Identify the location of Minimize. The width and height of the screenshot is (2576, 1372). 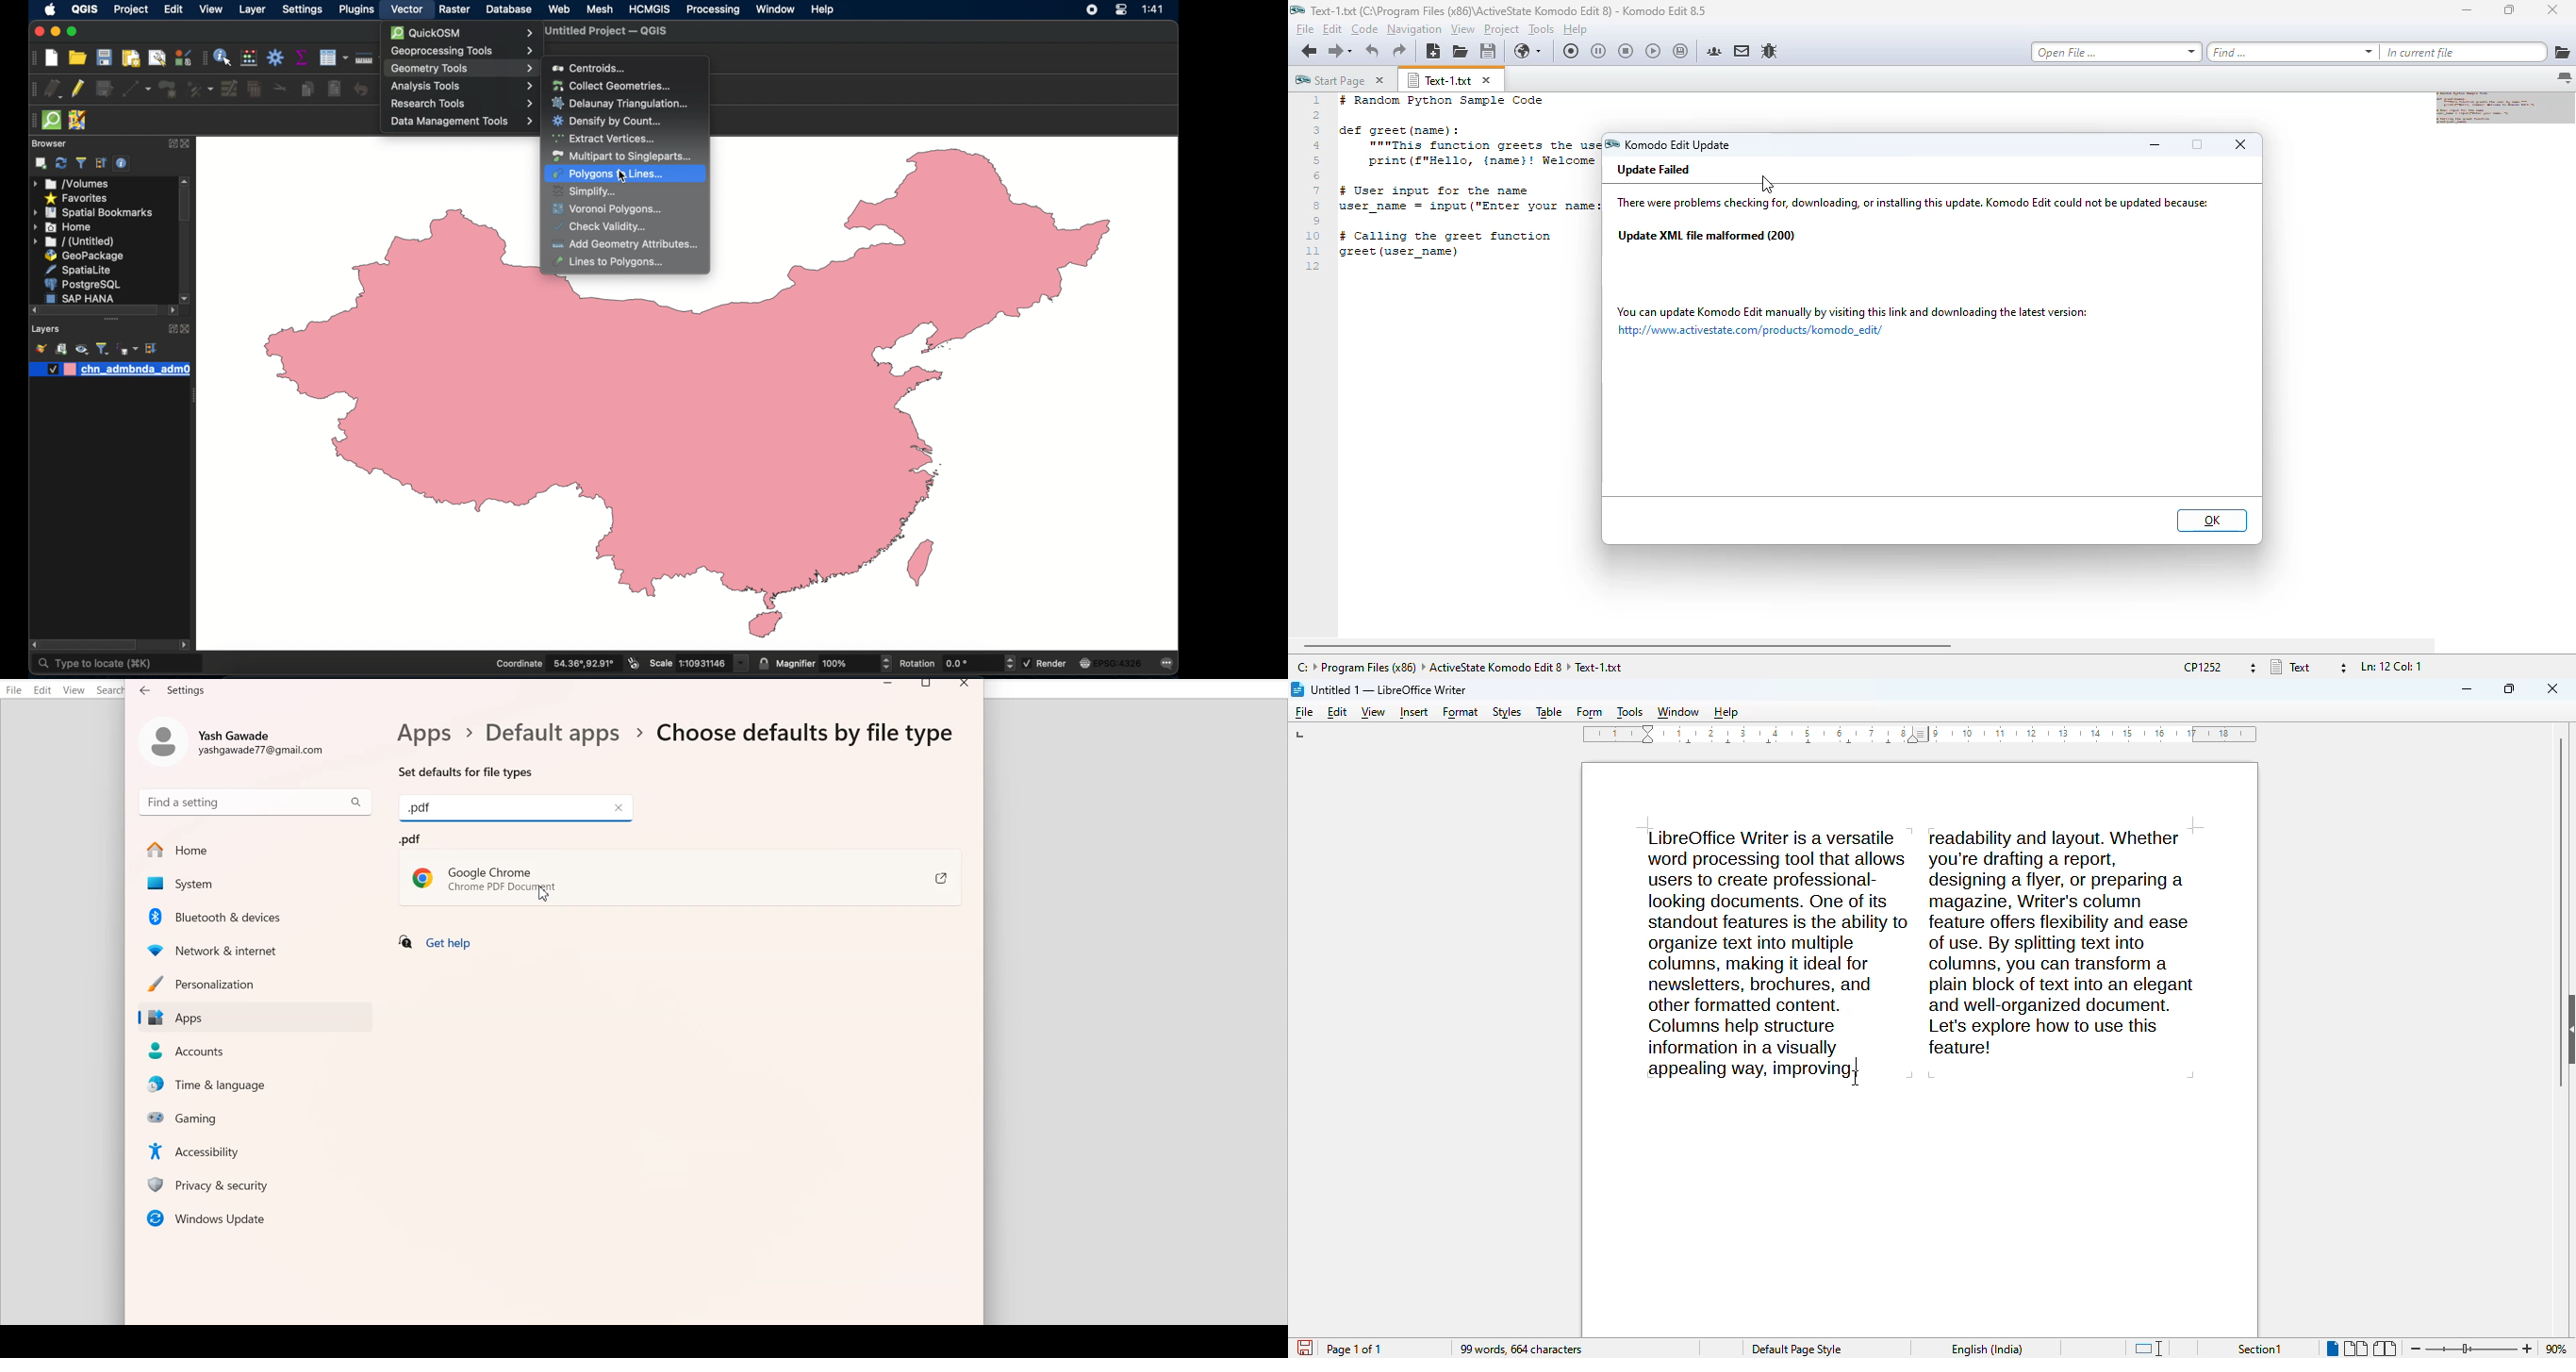
(888, 686).